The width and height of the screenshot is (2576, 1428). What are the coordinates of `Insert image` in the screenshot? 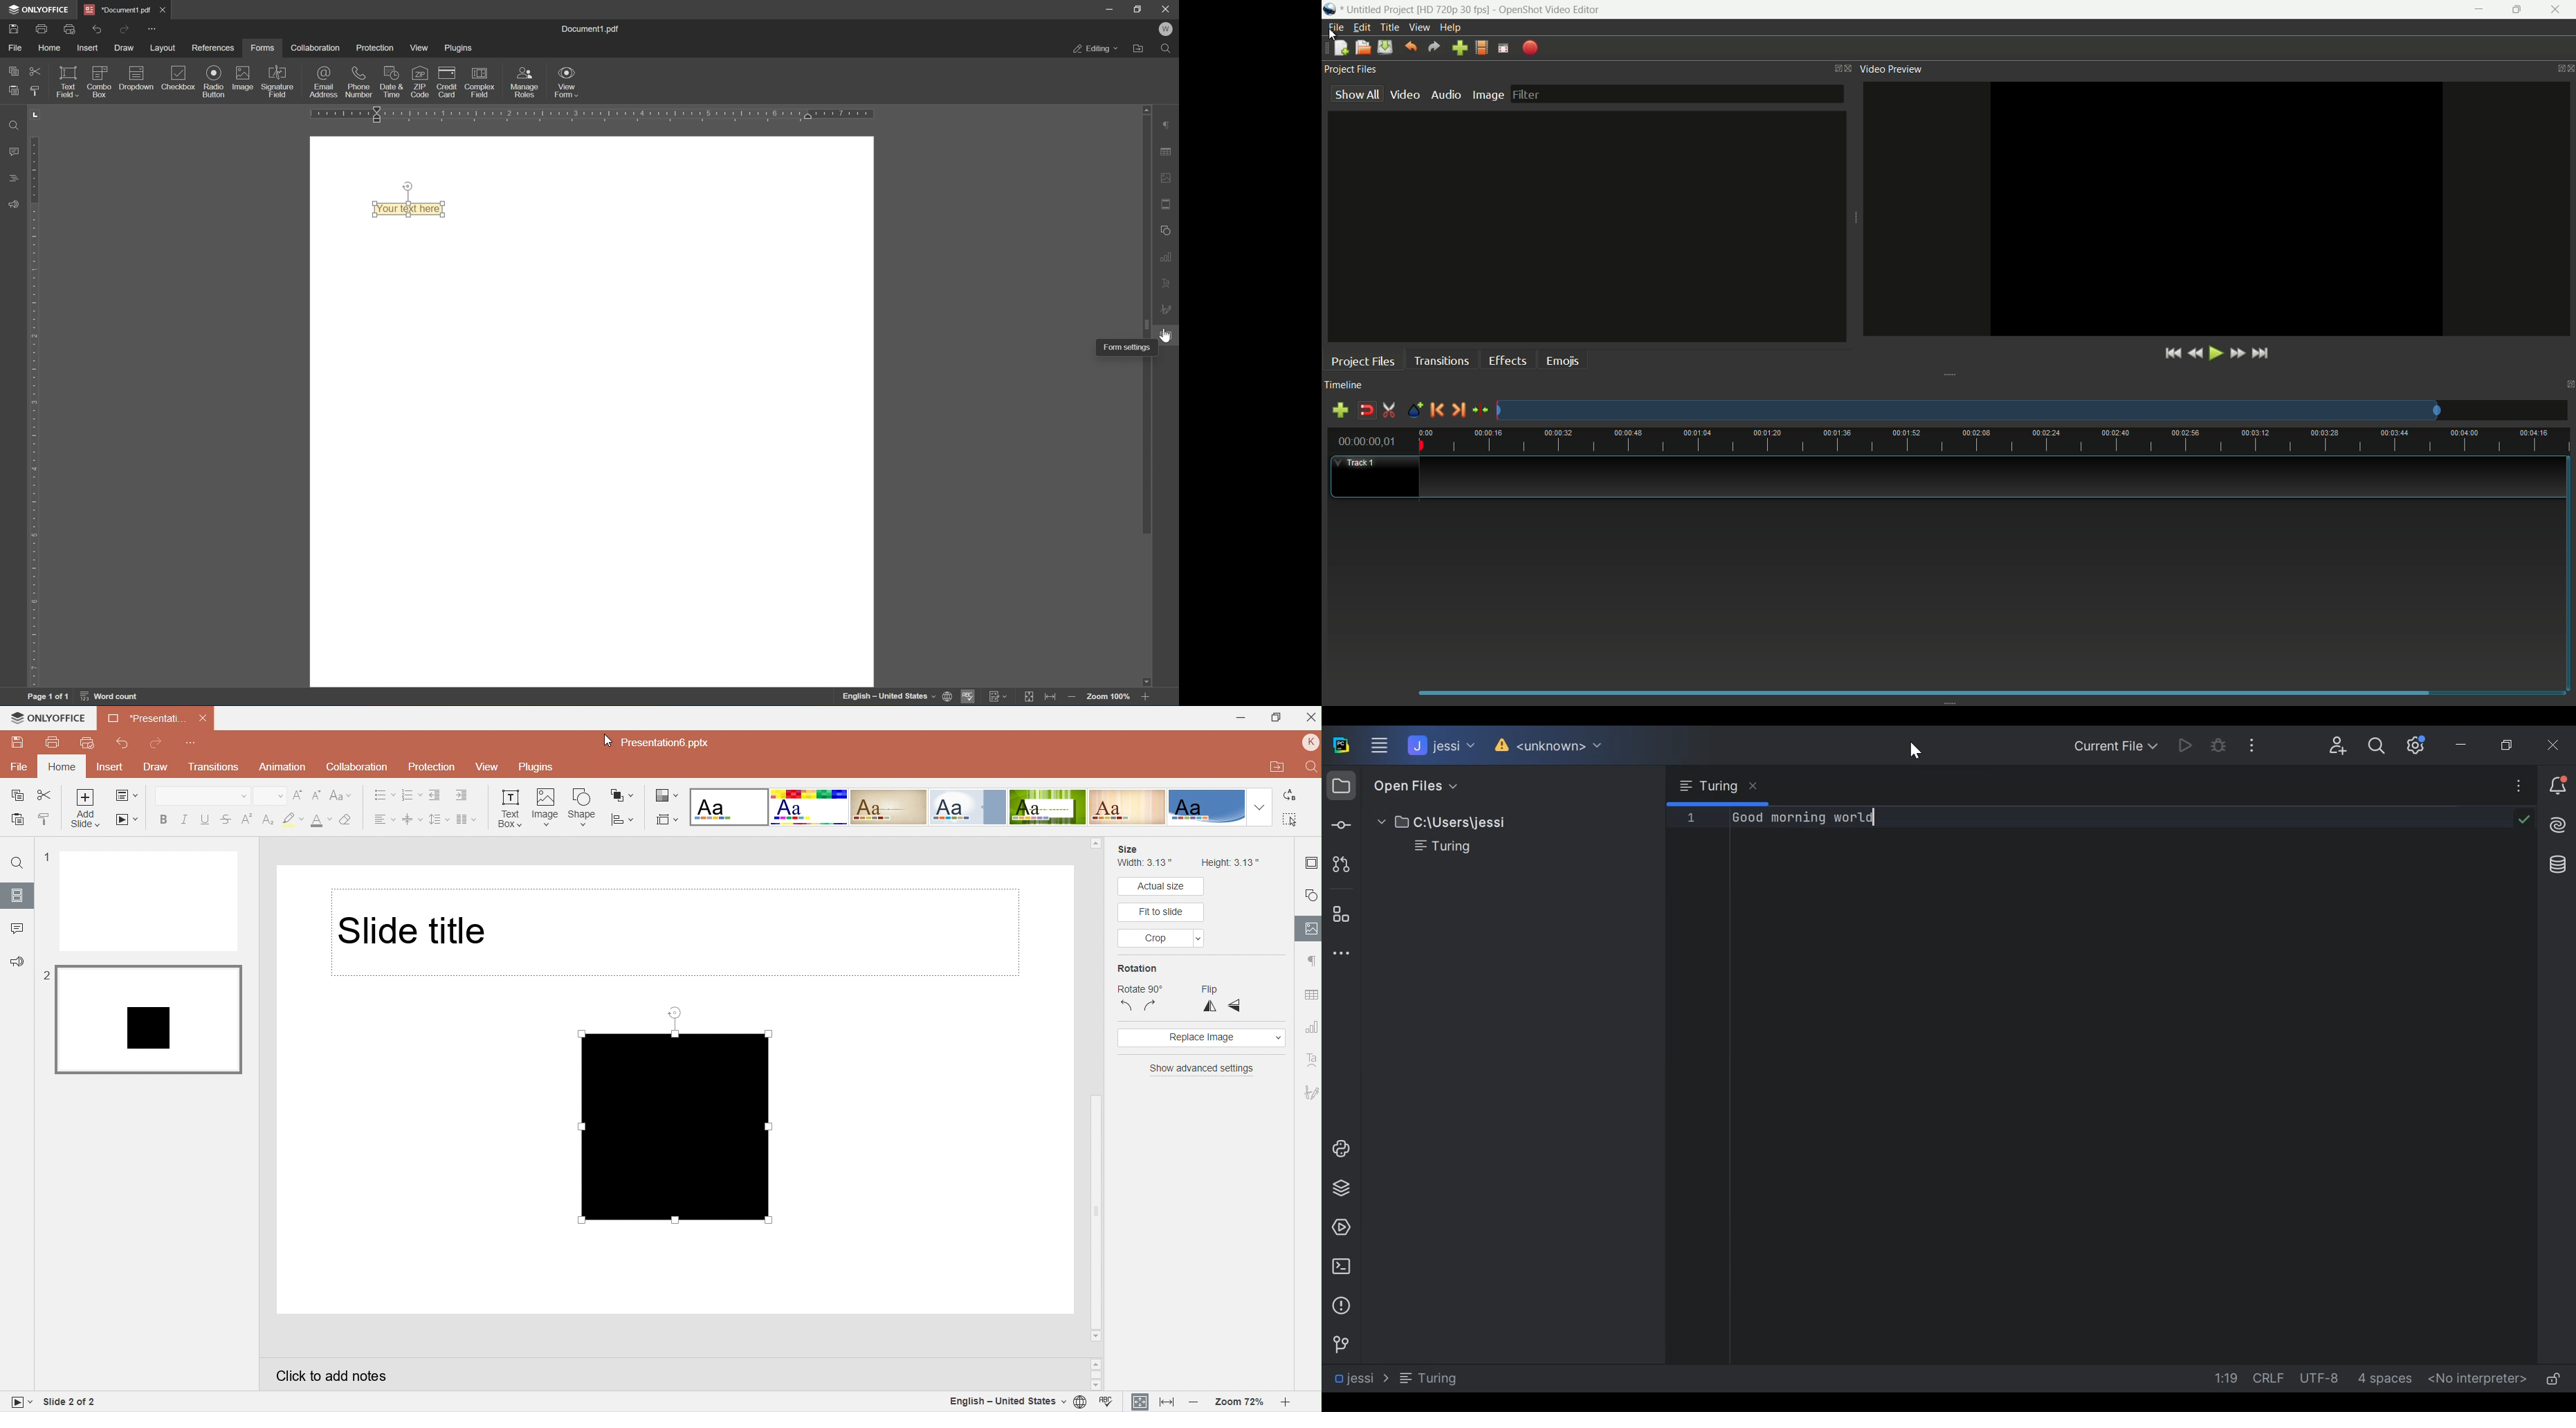 It's located at (543, 807).